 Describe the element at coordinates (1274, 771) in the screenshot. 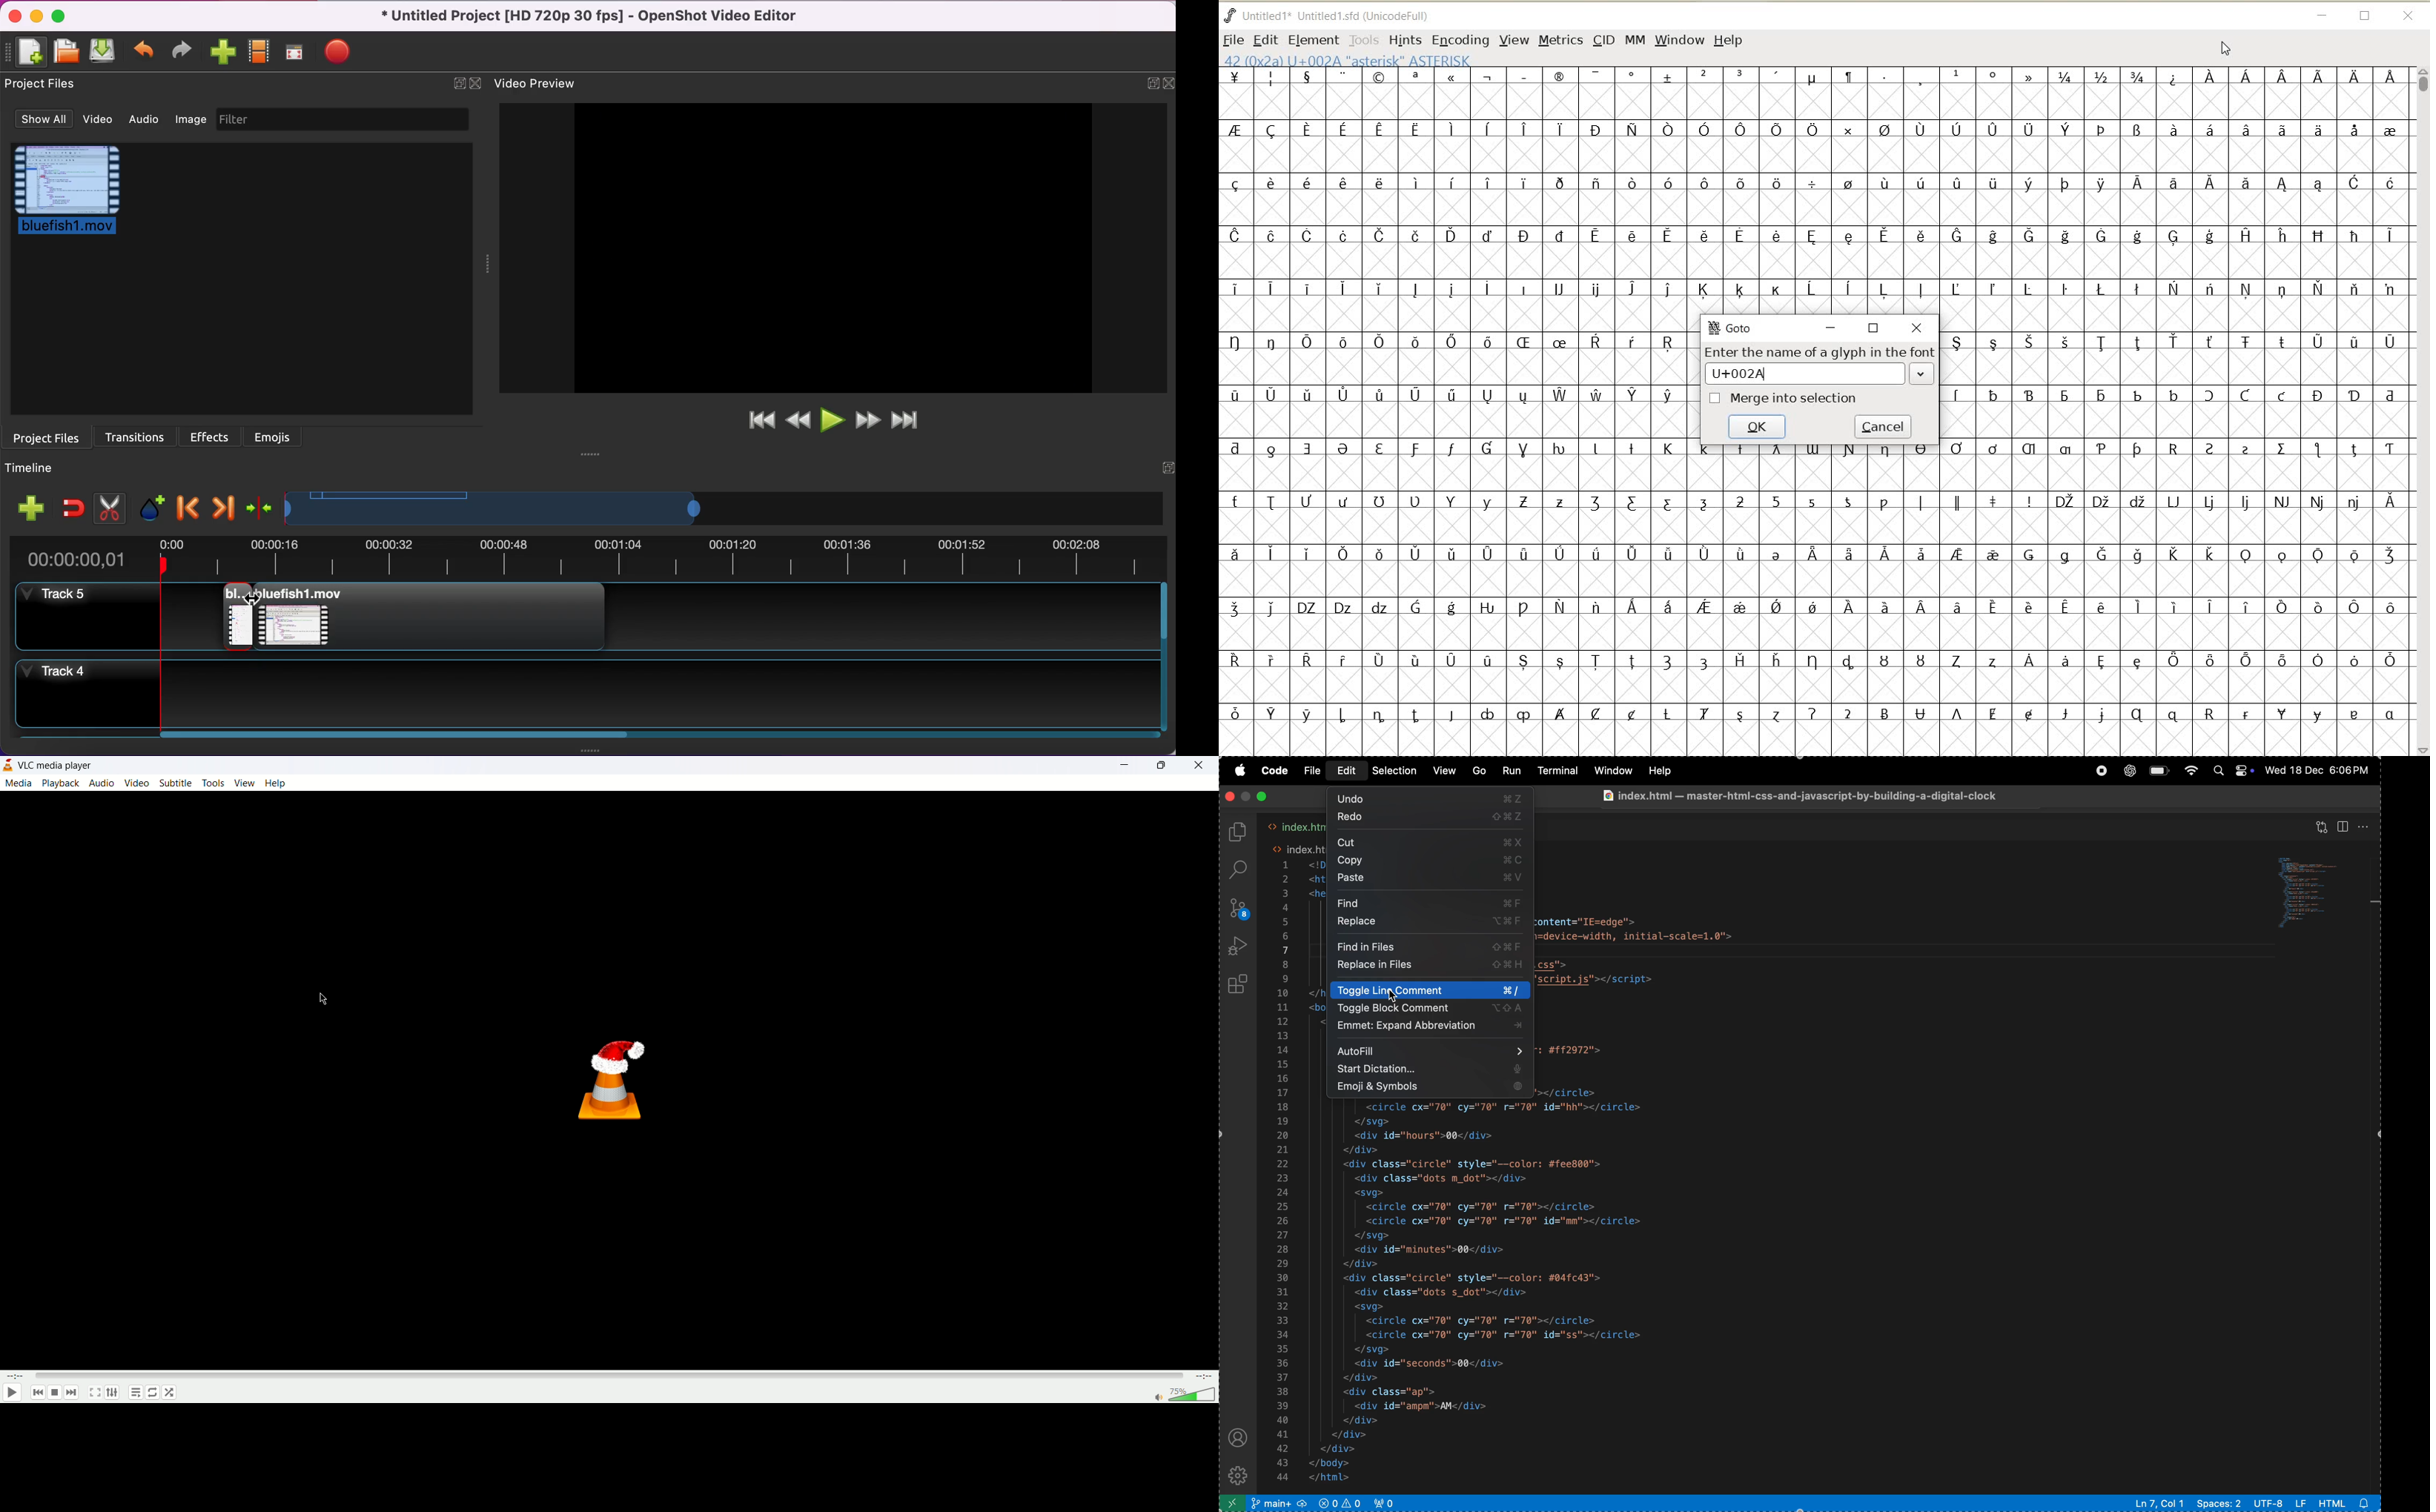

I see `code` at that location.